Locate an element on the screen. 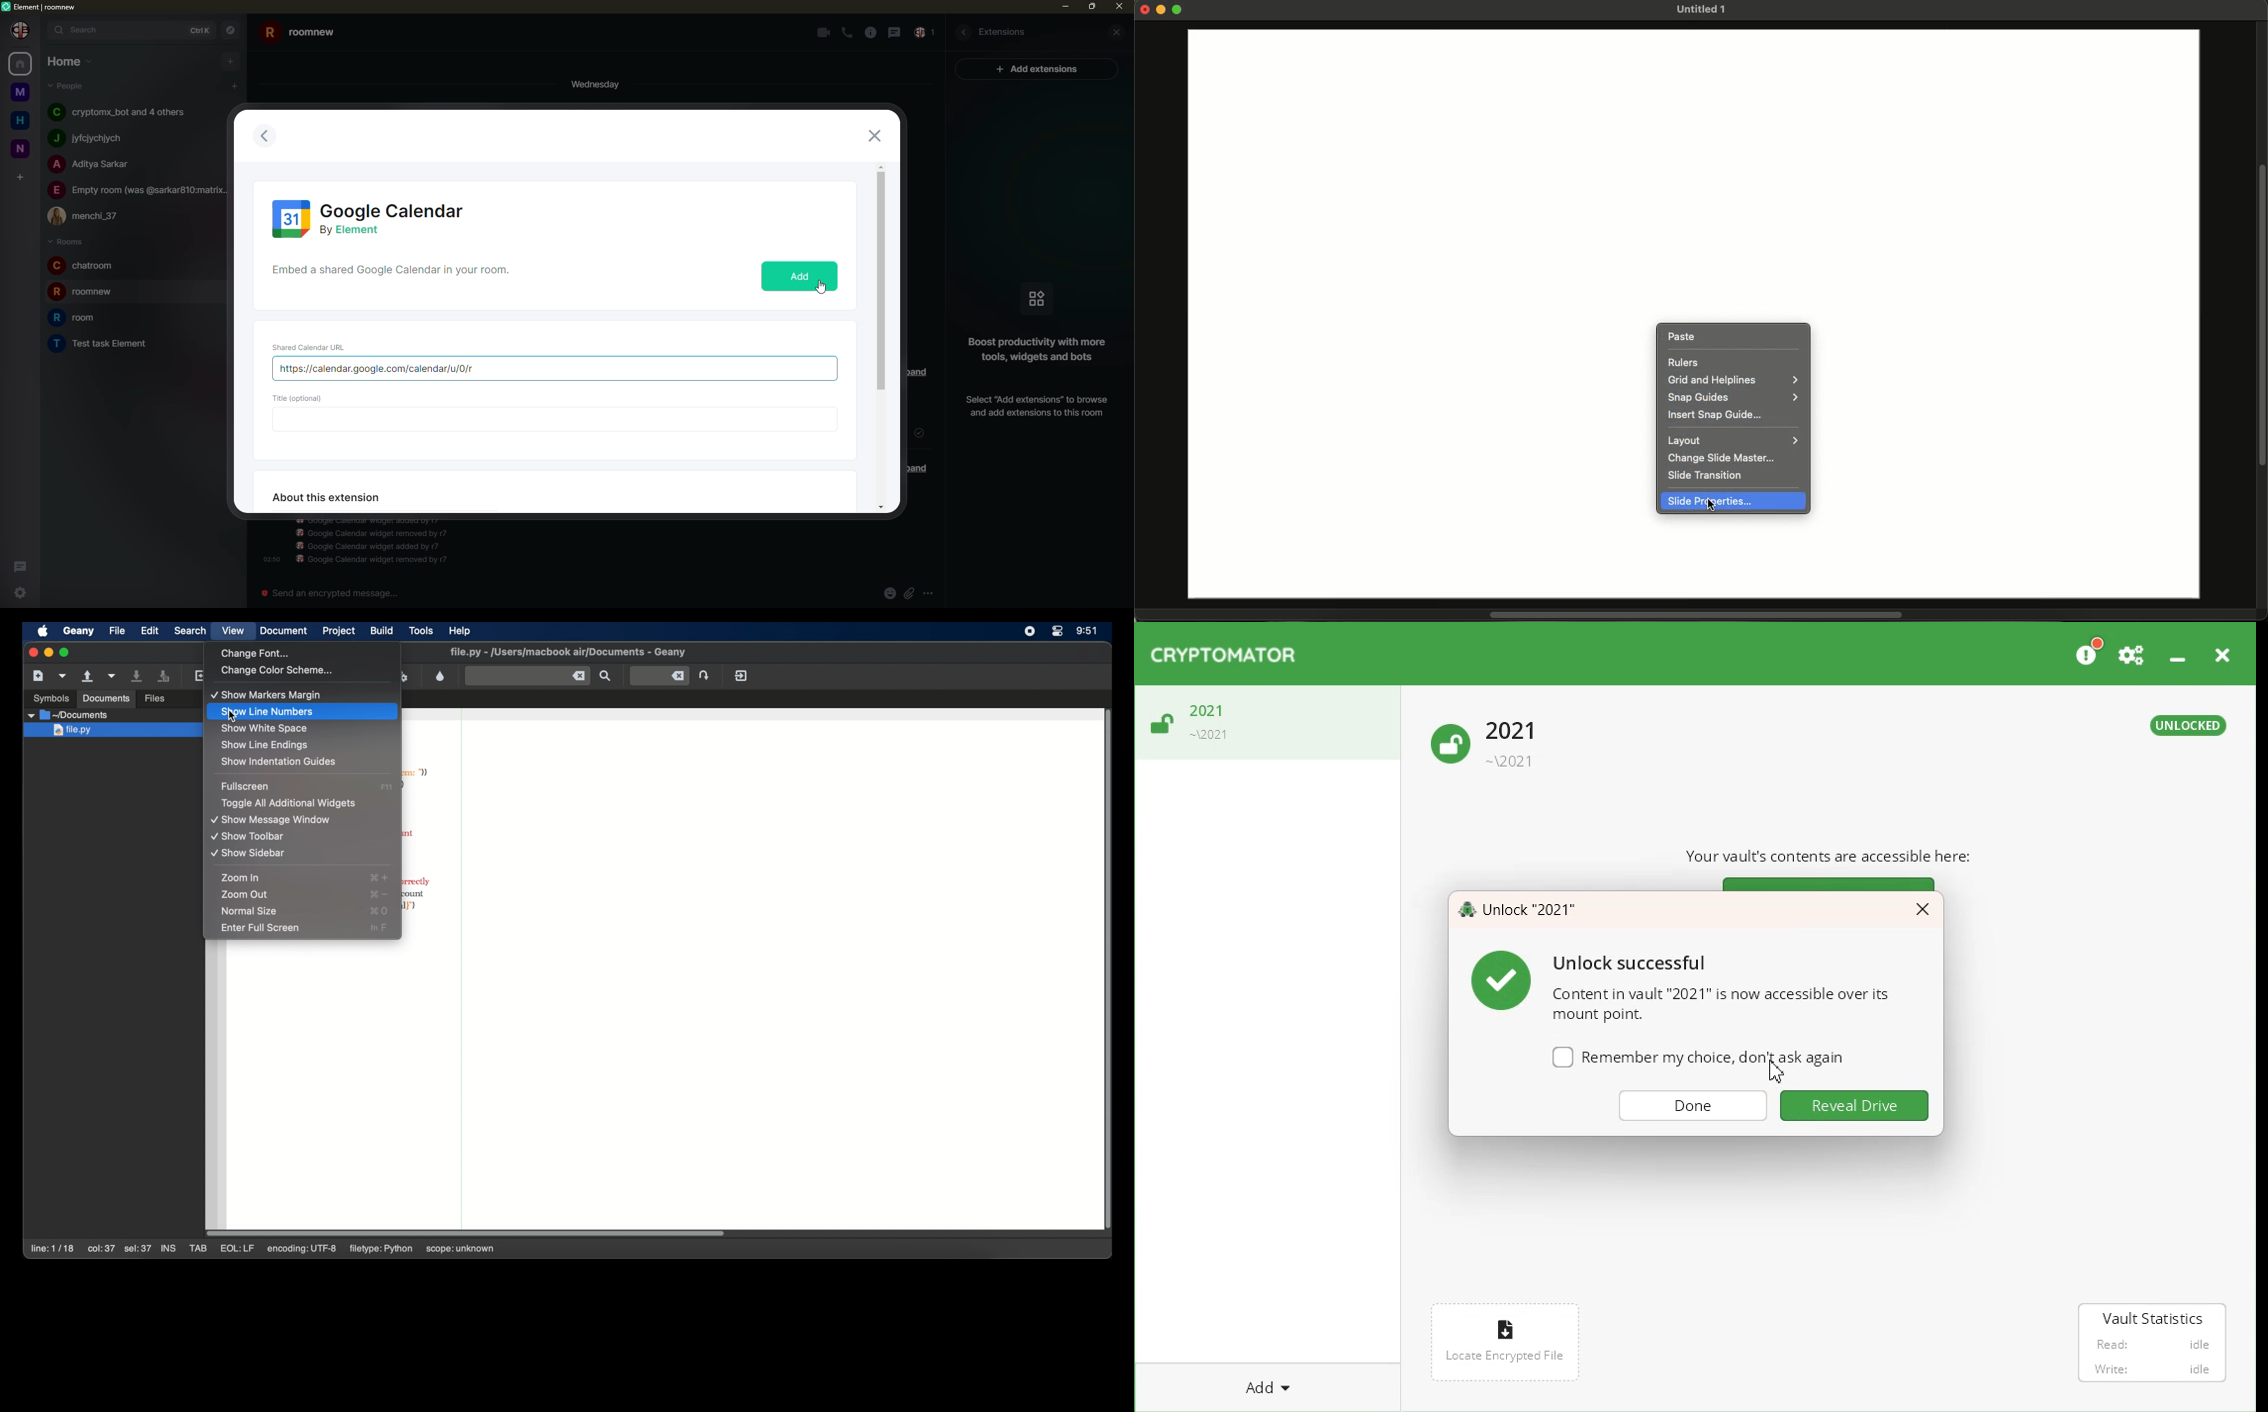 This screenshot has height=1428, width=2268. info is located at coordinates (1032, 350).